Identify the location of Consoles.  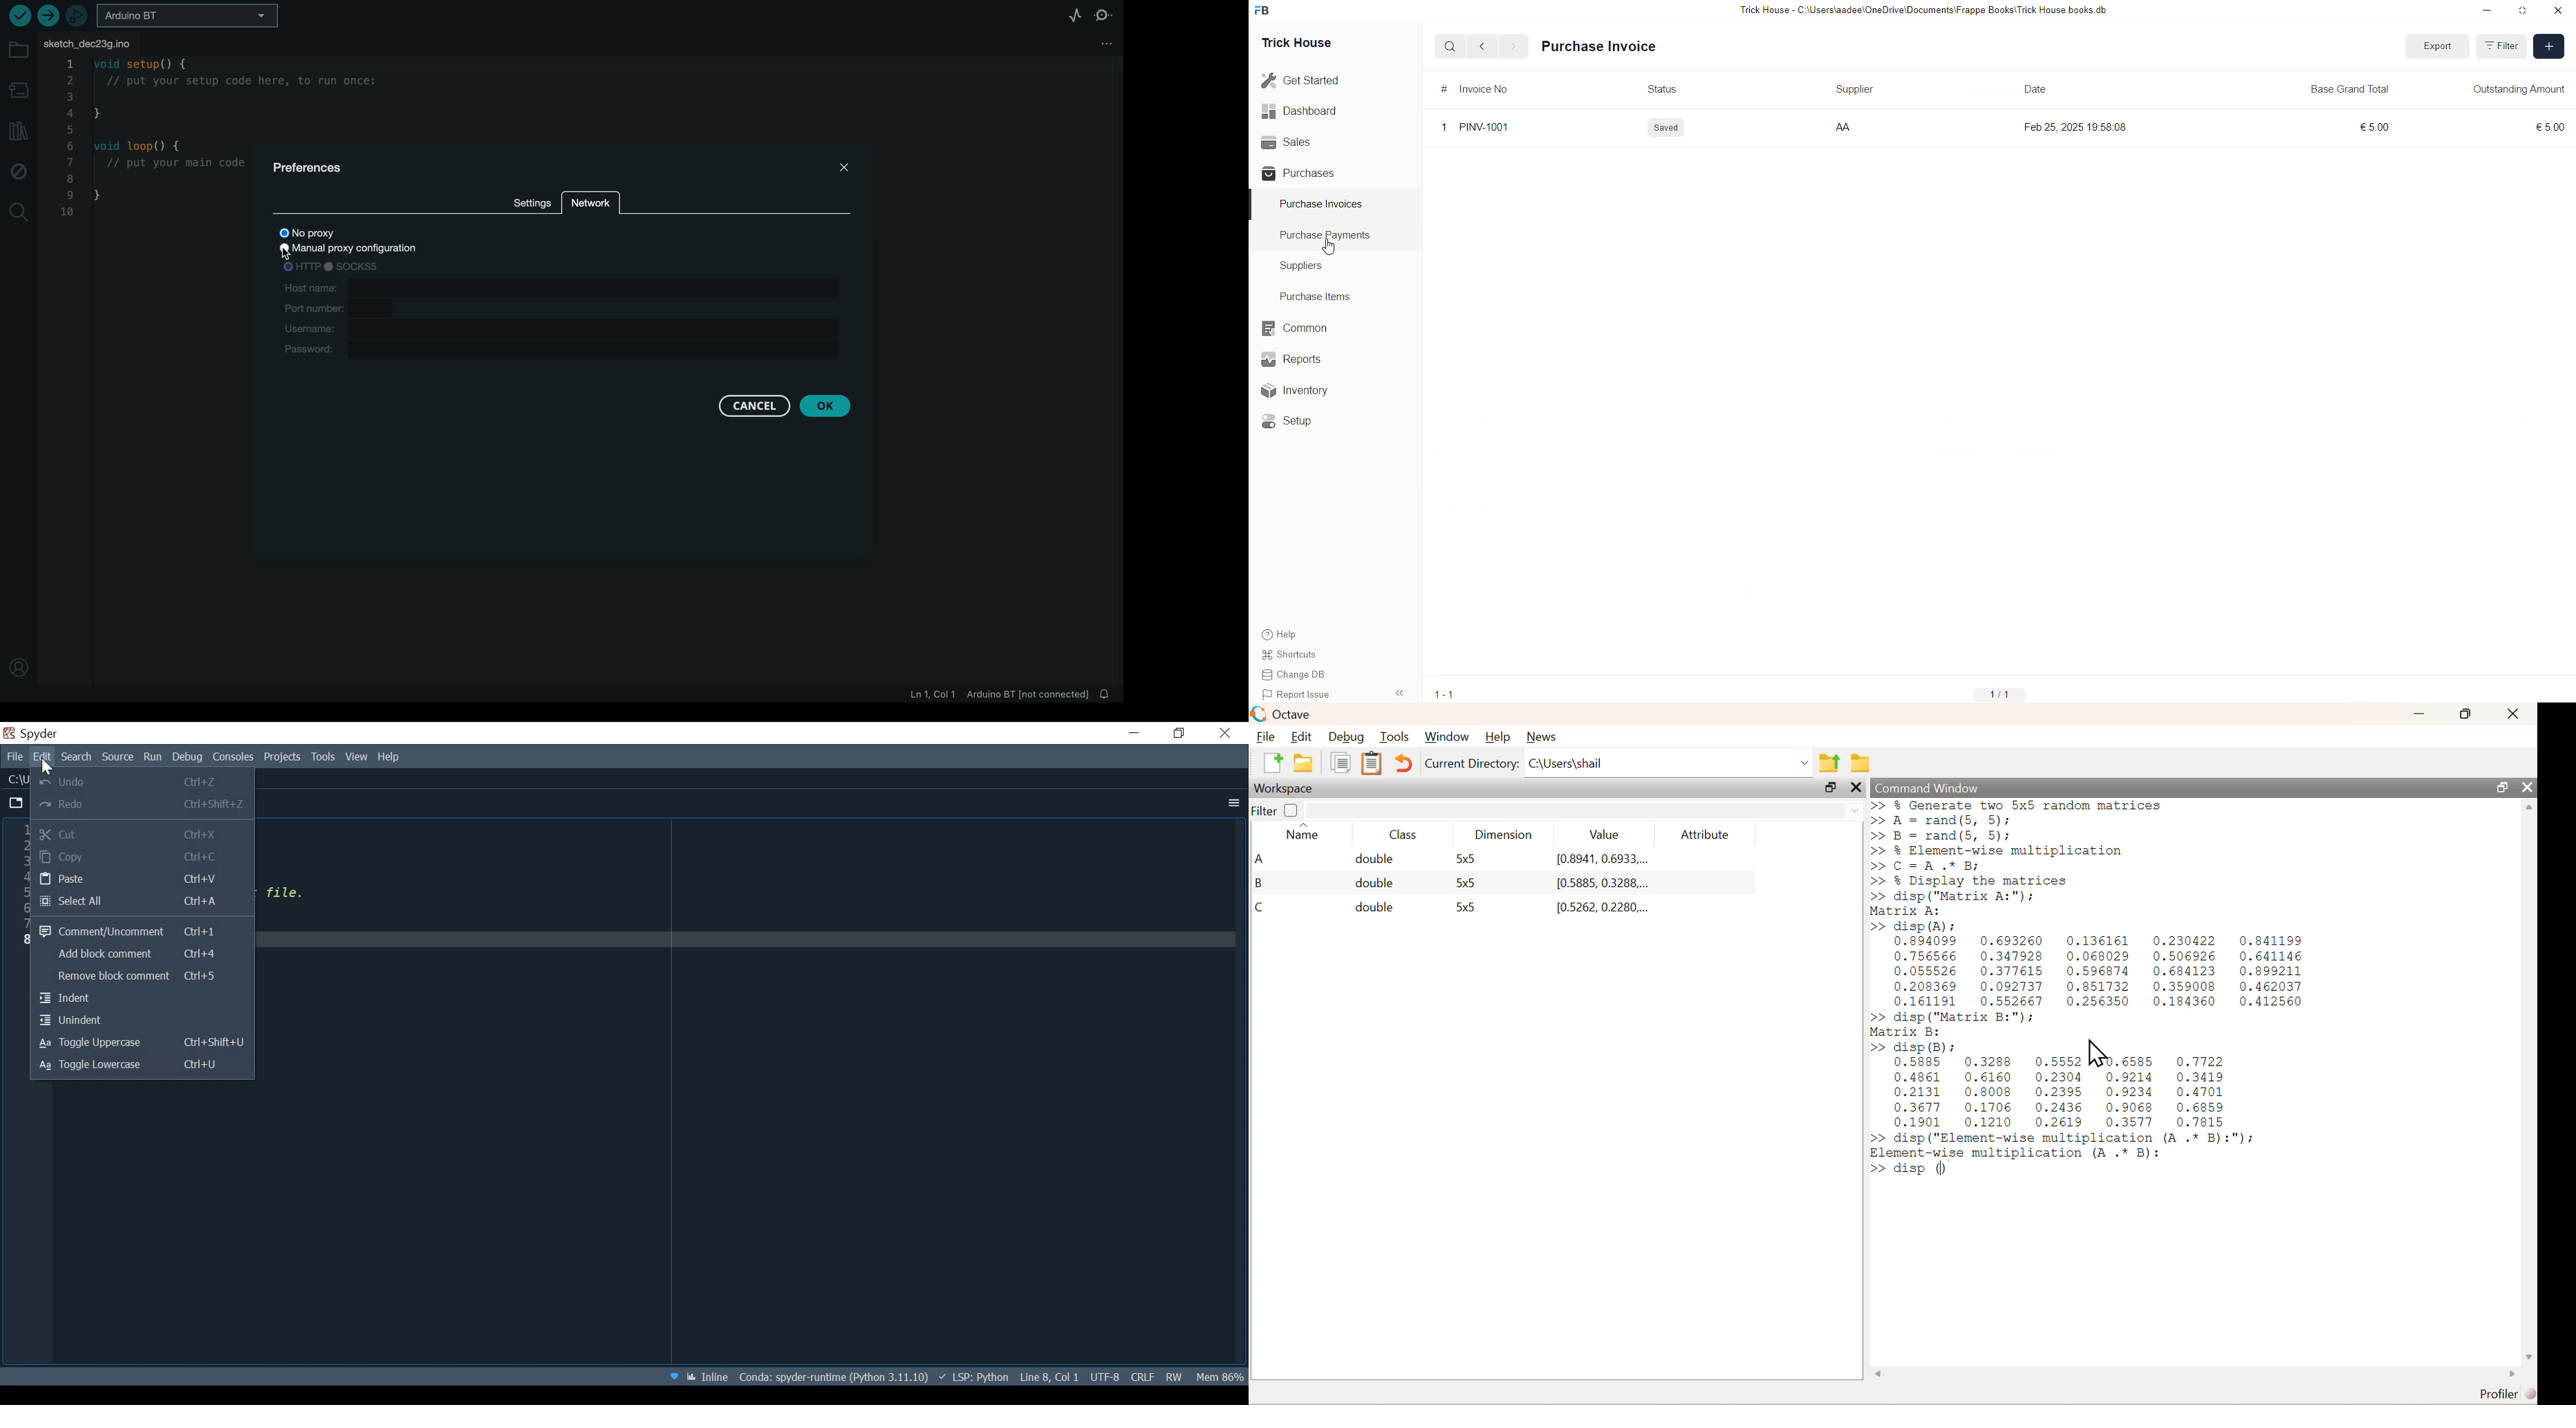
(235, 758).